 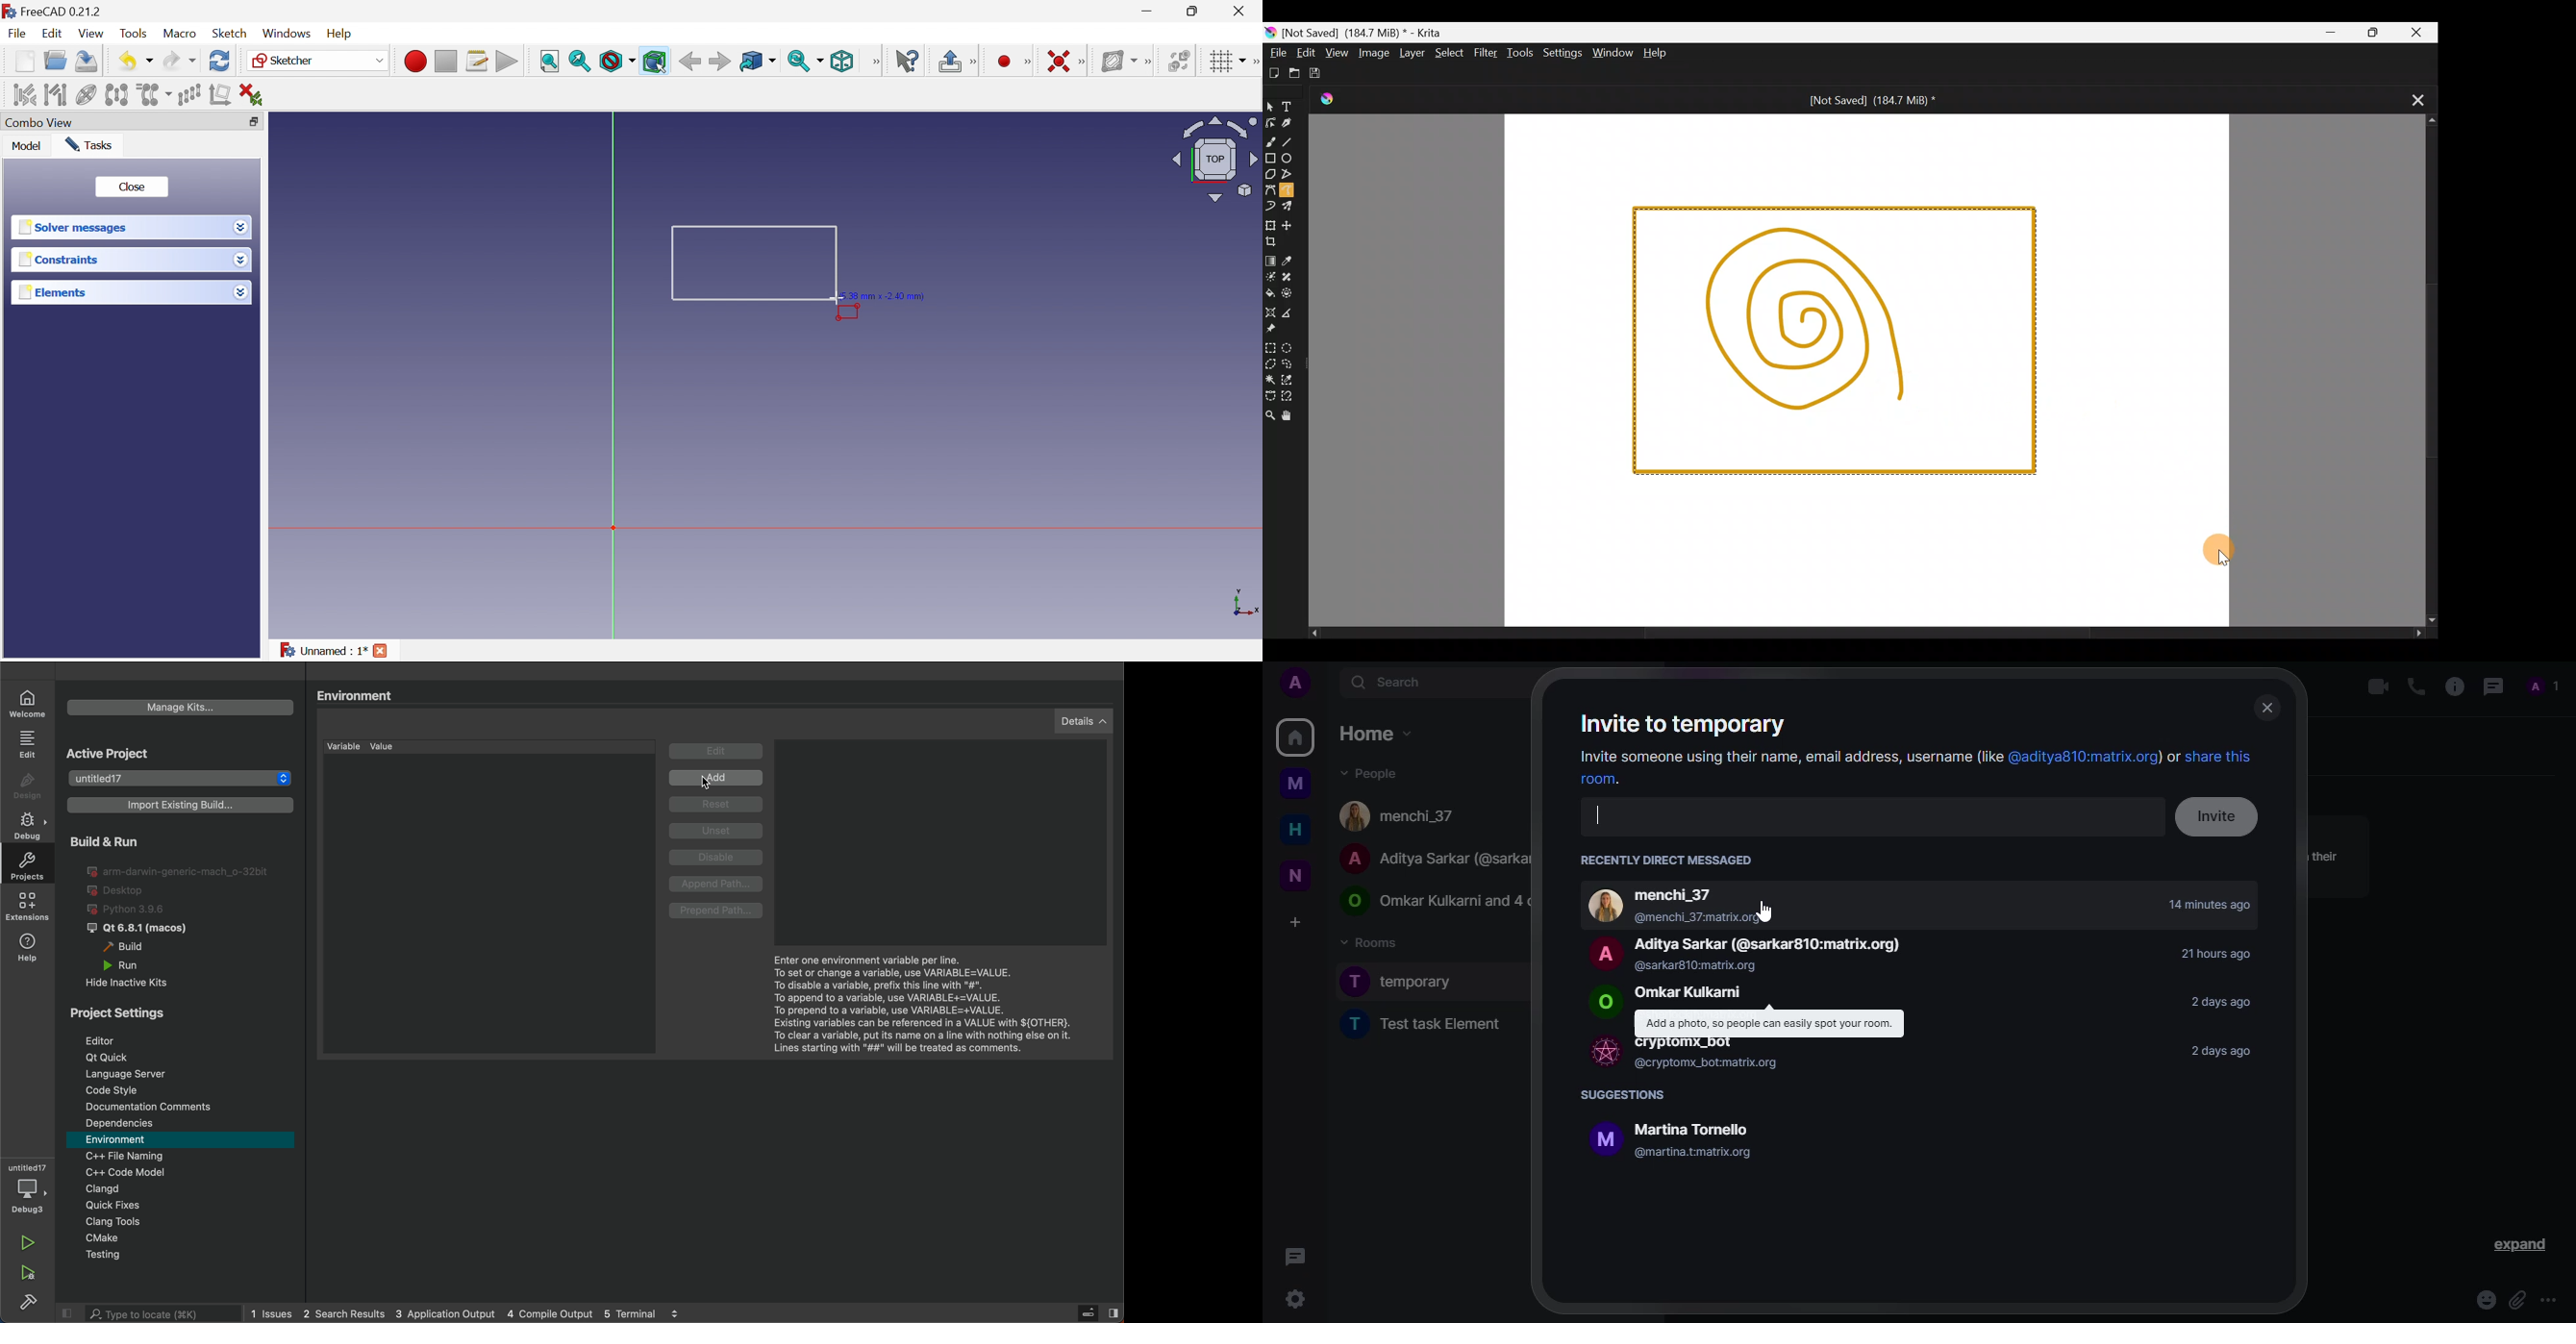 I want to click on home, so click(x=1294, y=736).